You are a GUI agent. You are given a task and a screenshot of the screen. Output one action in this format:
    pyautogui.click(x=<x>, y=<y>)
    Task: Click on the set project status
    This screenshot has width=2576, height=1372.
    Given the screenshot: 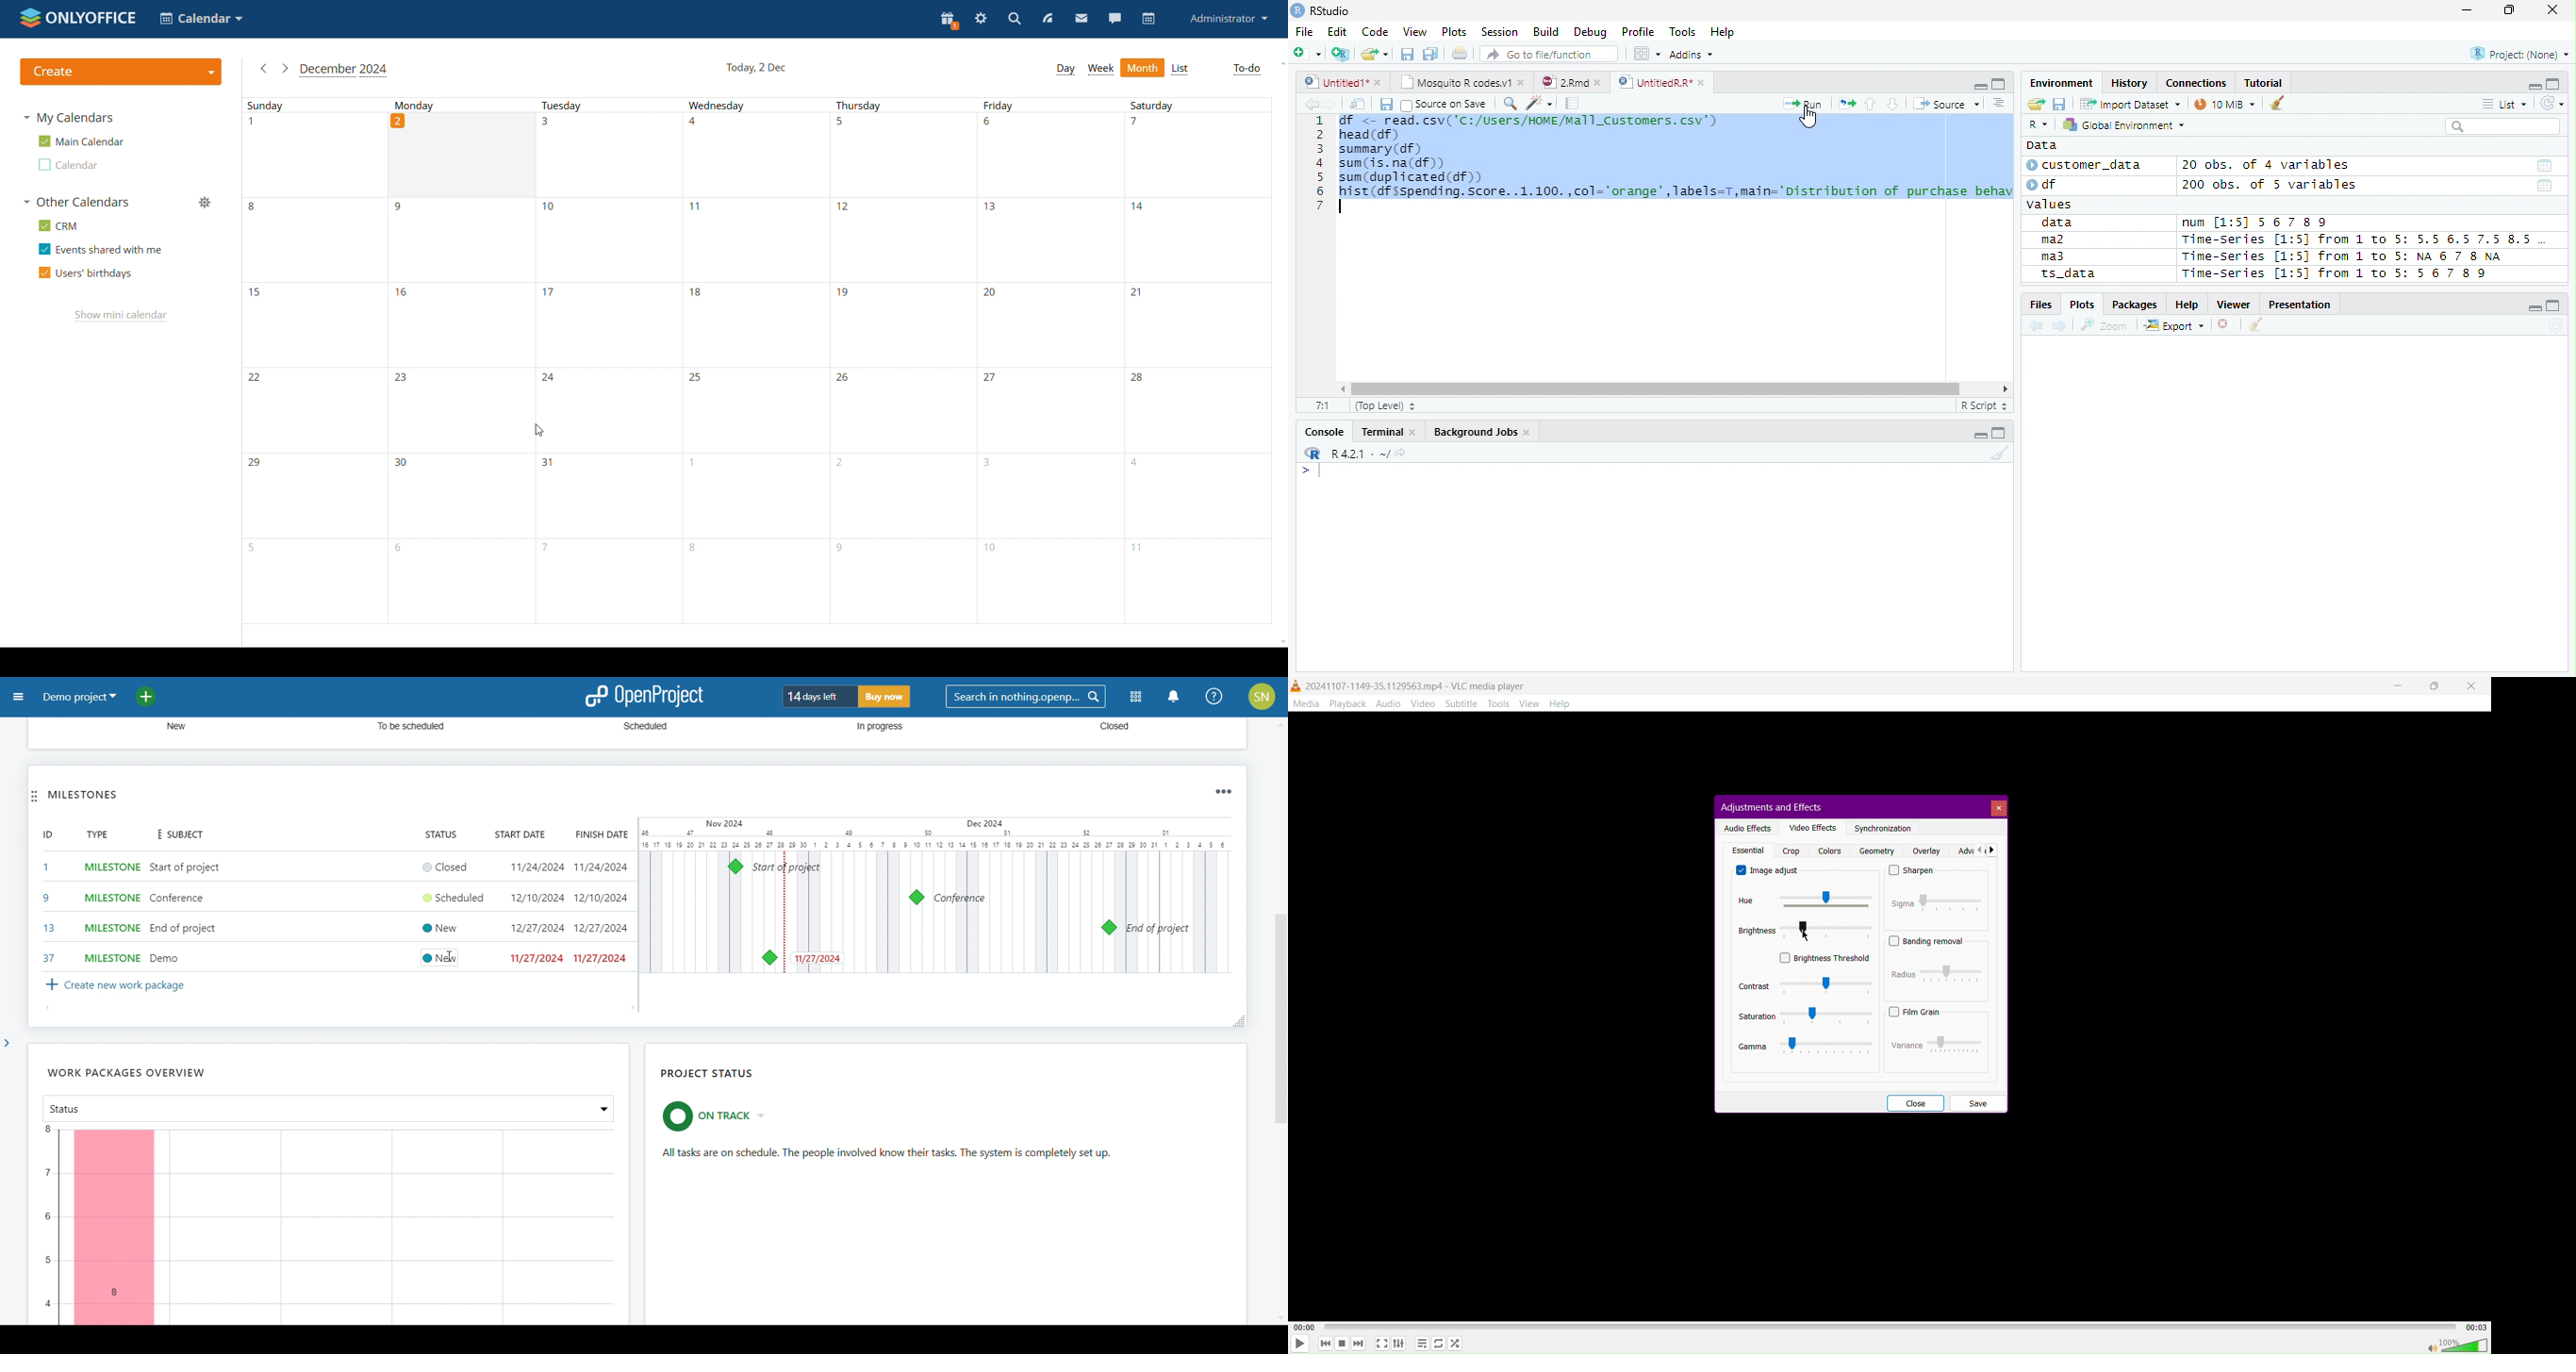 What is the action you would take?
    pyautogui.click(x=719, y=1116)
    